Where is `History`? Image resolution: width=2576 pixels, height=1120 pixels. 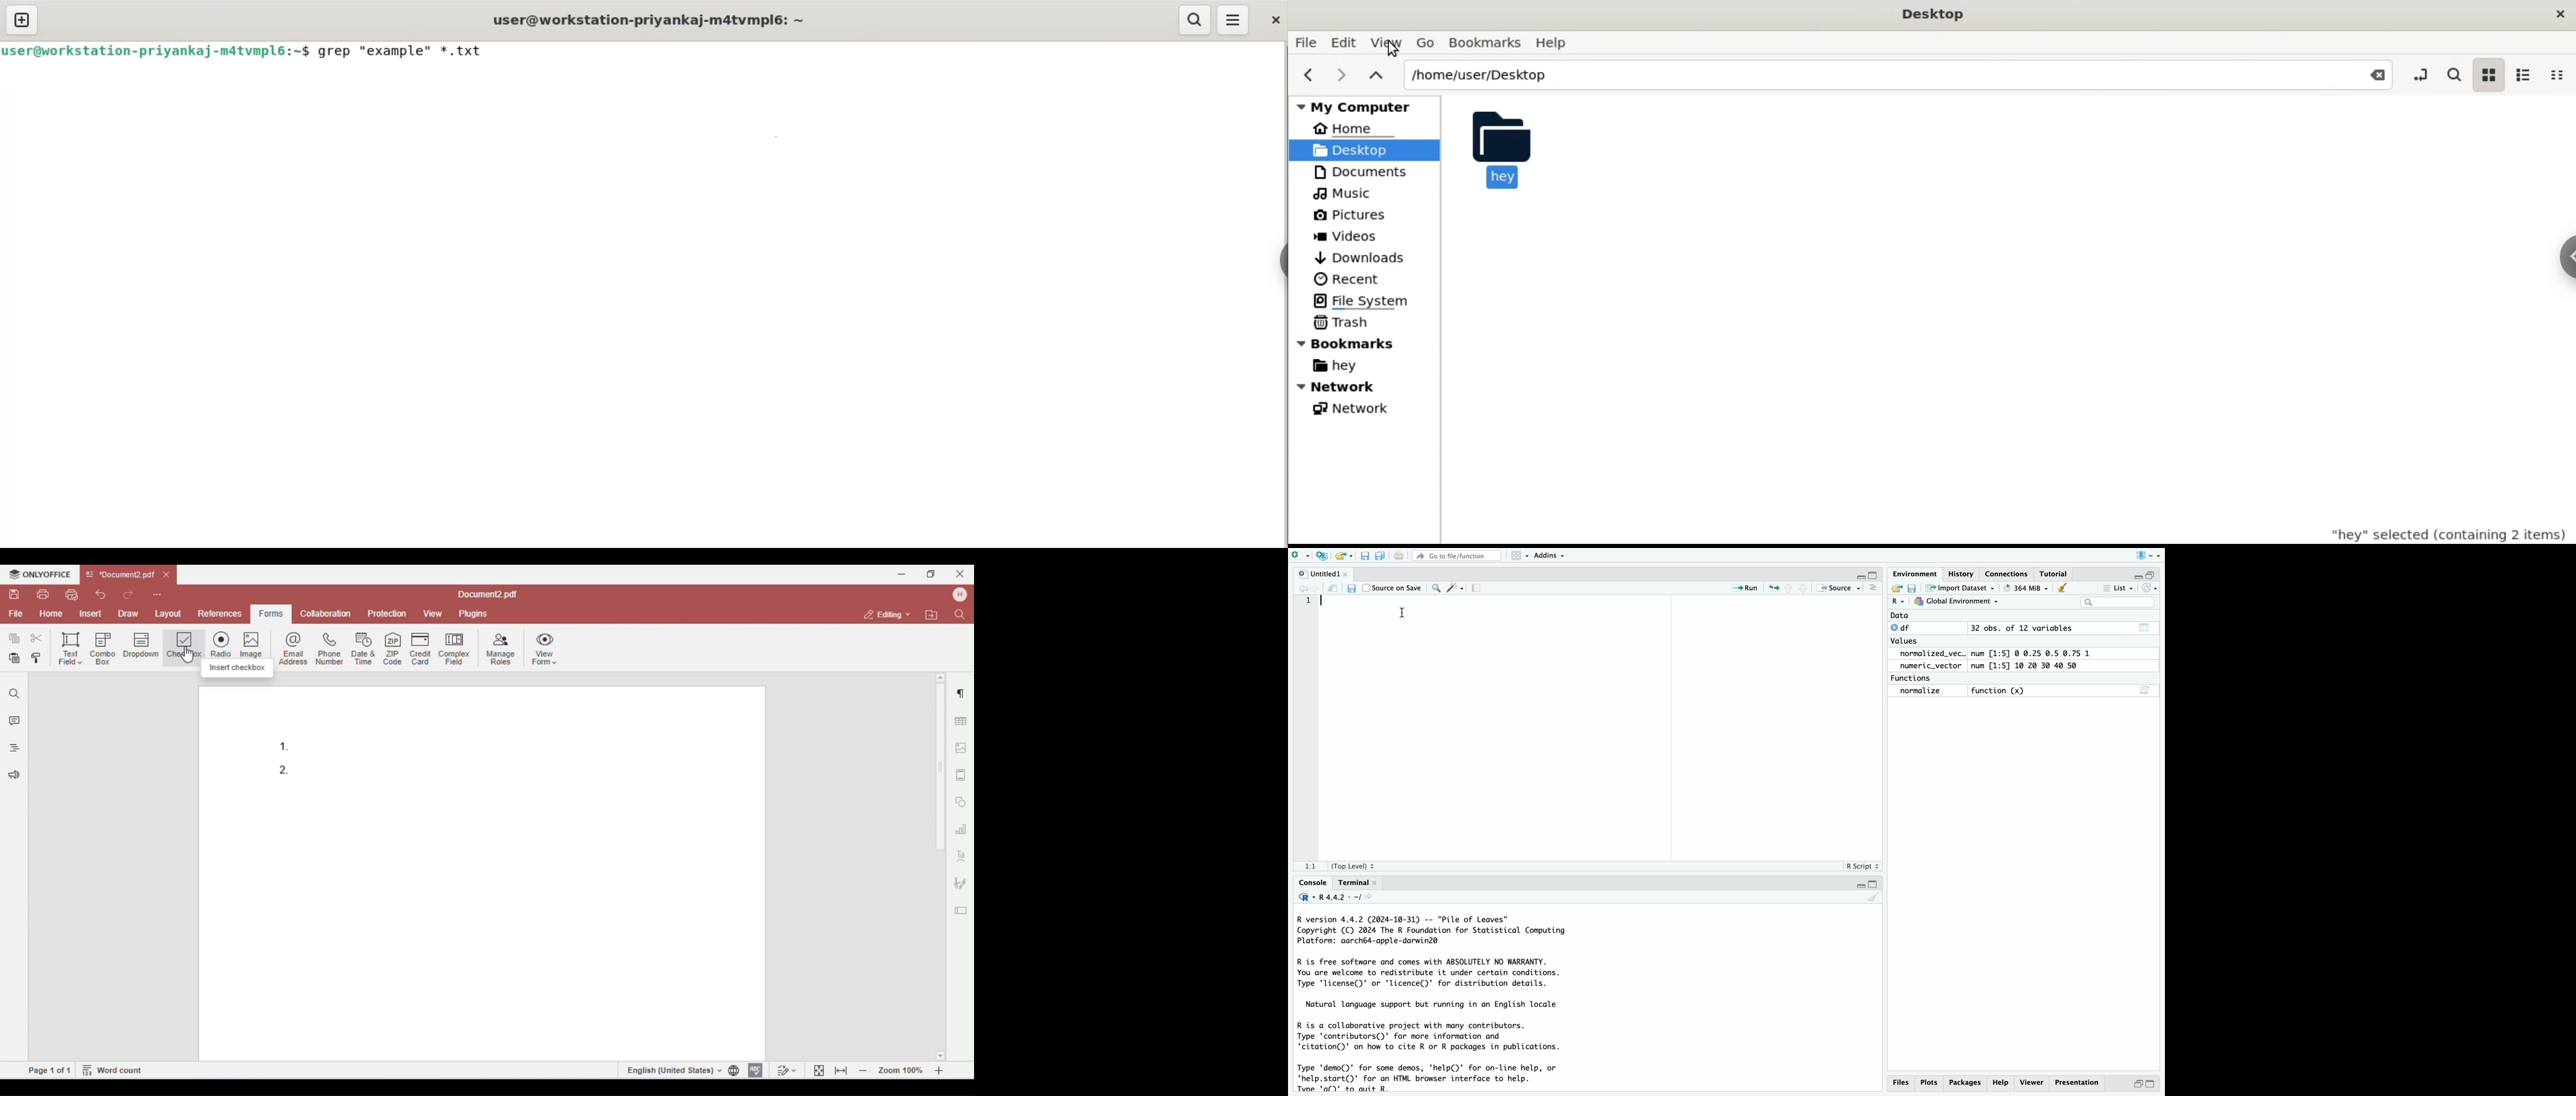 History is located at coordinates (1962, 575).